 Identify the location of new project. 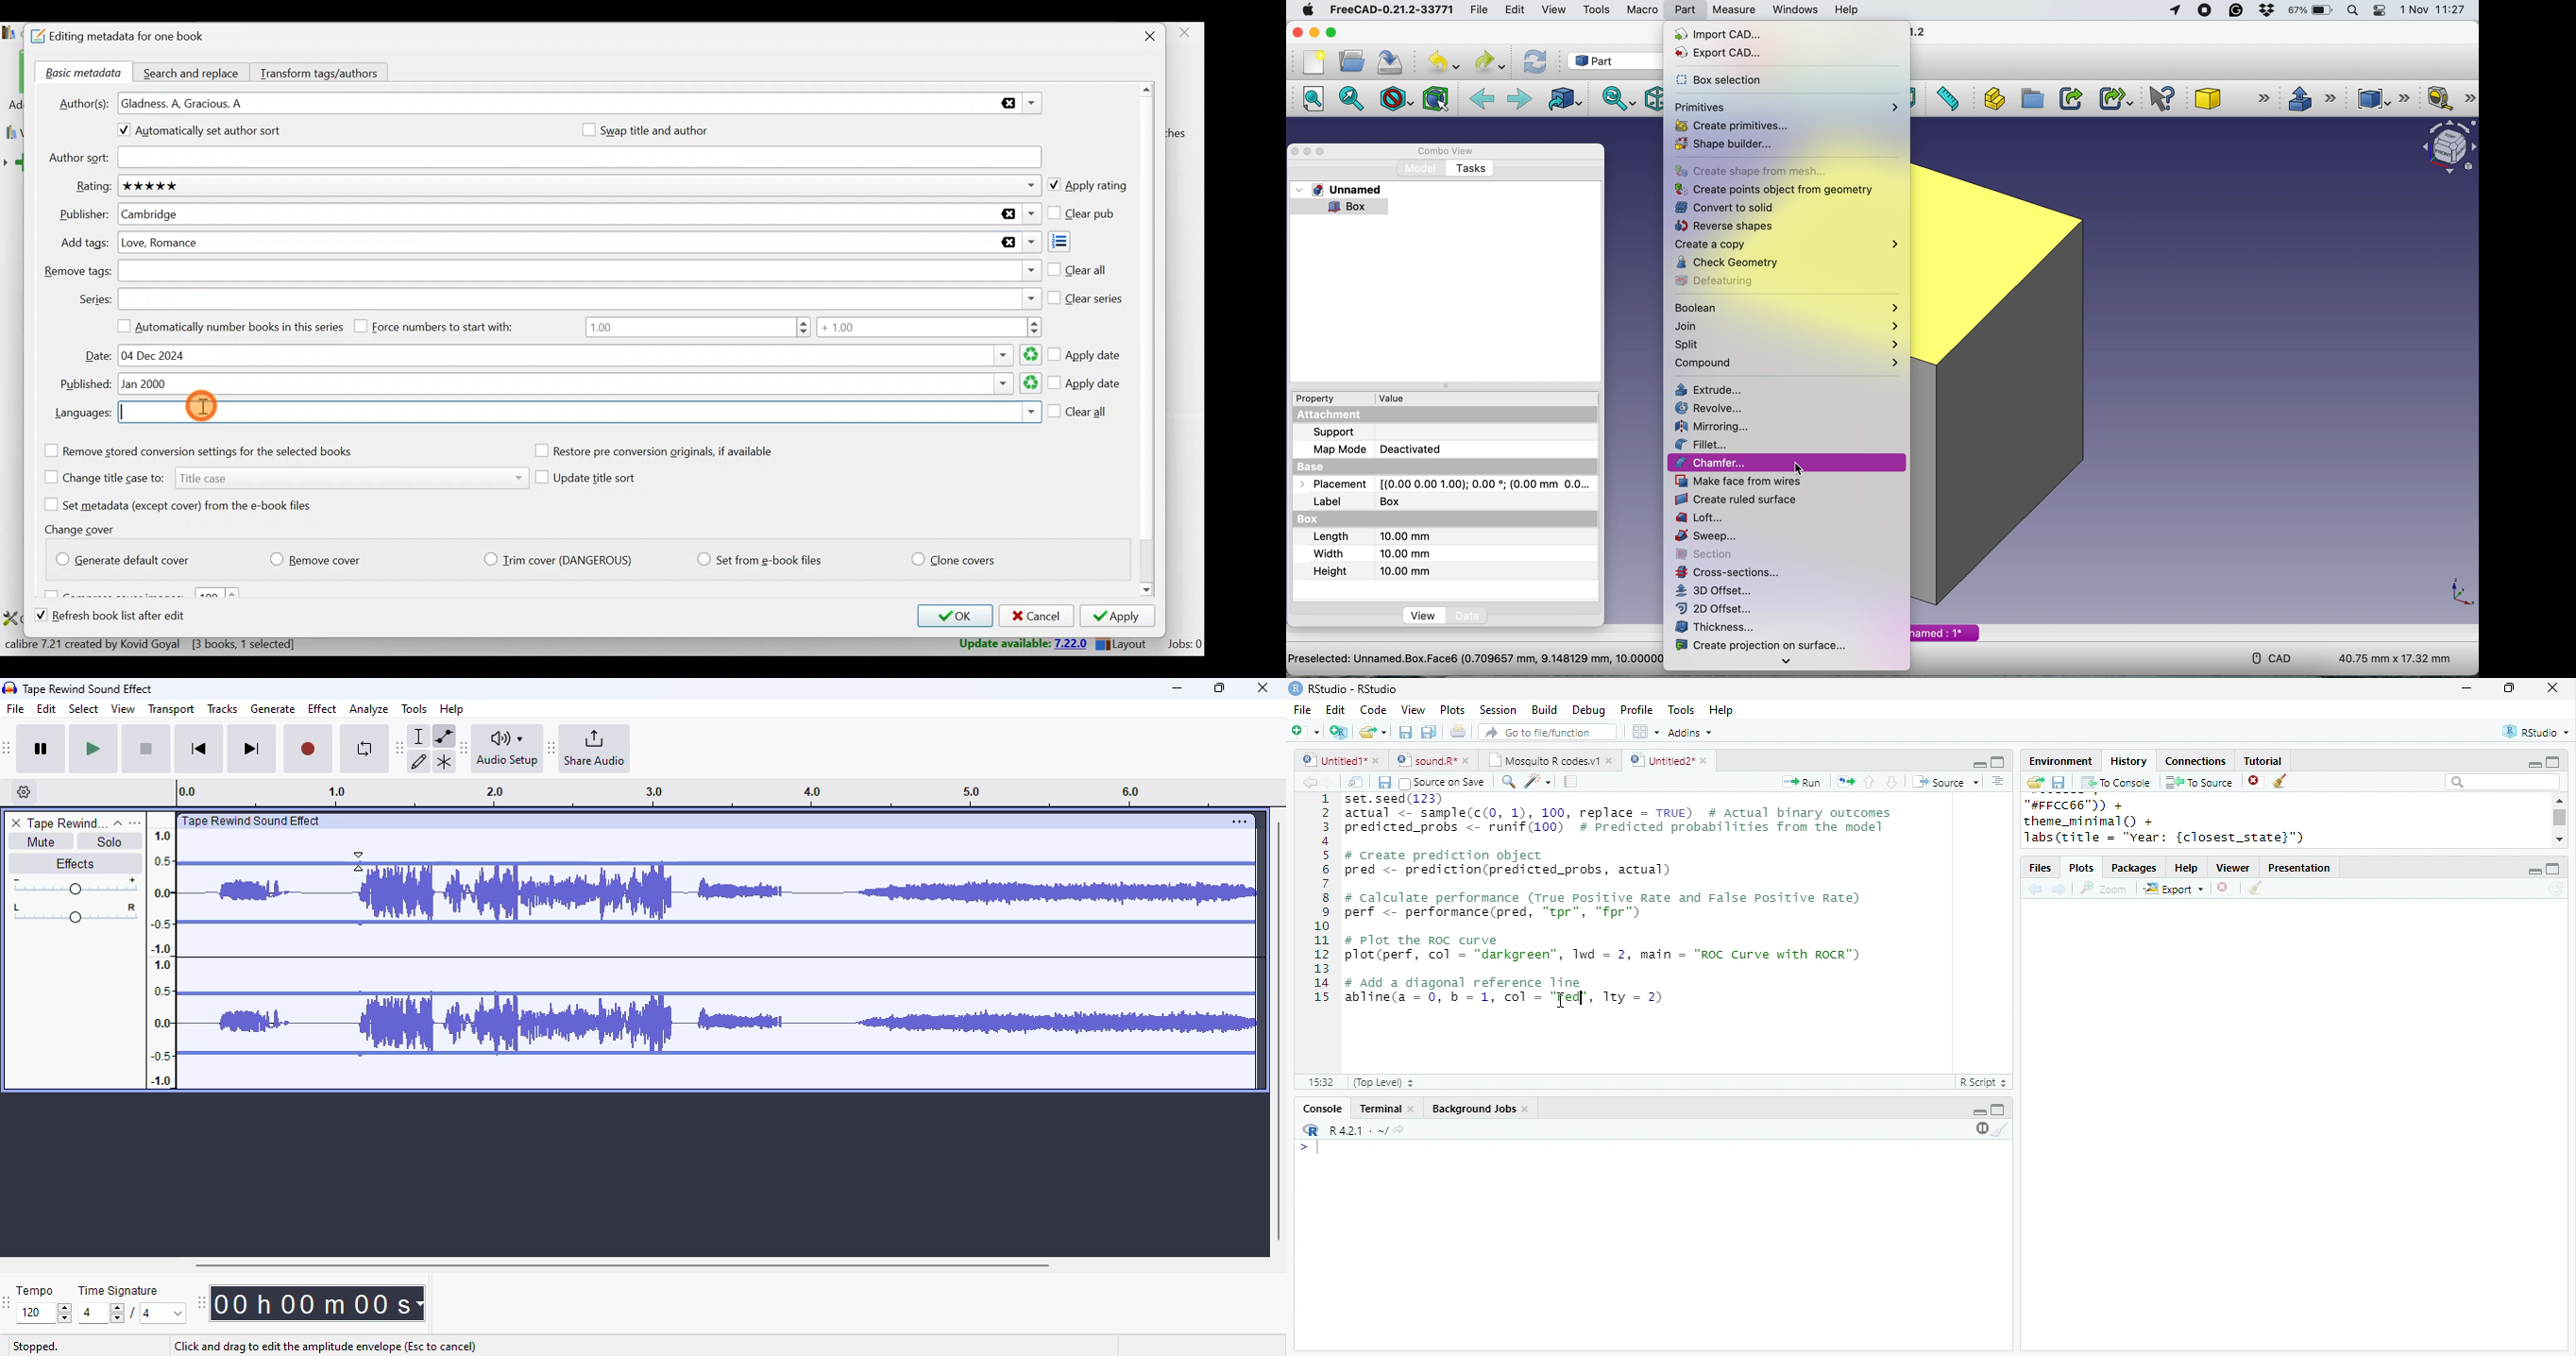
(1340, 732).